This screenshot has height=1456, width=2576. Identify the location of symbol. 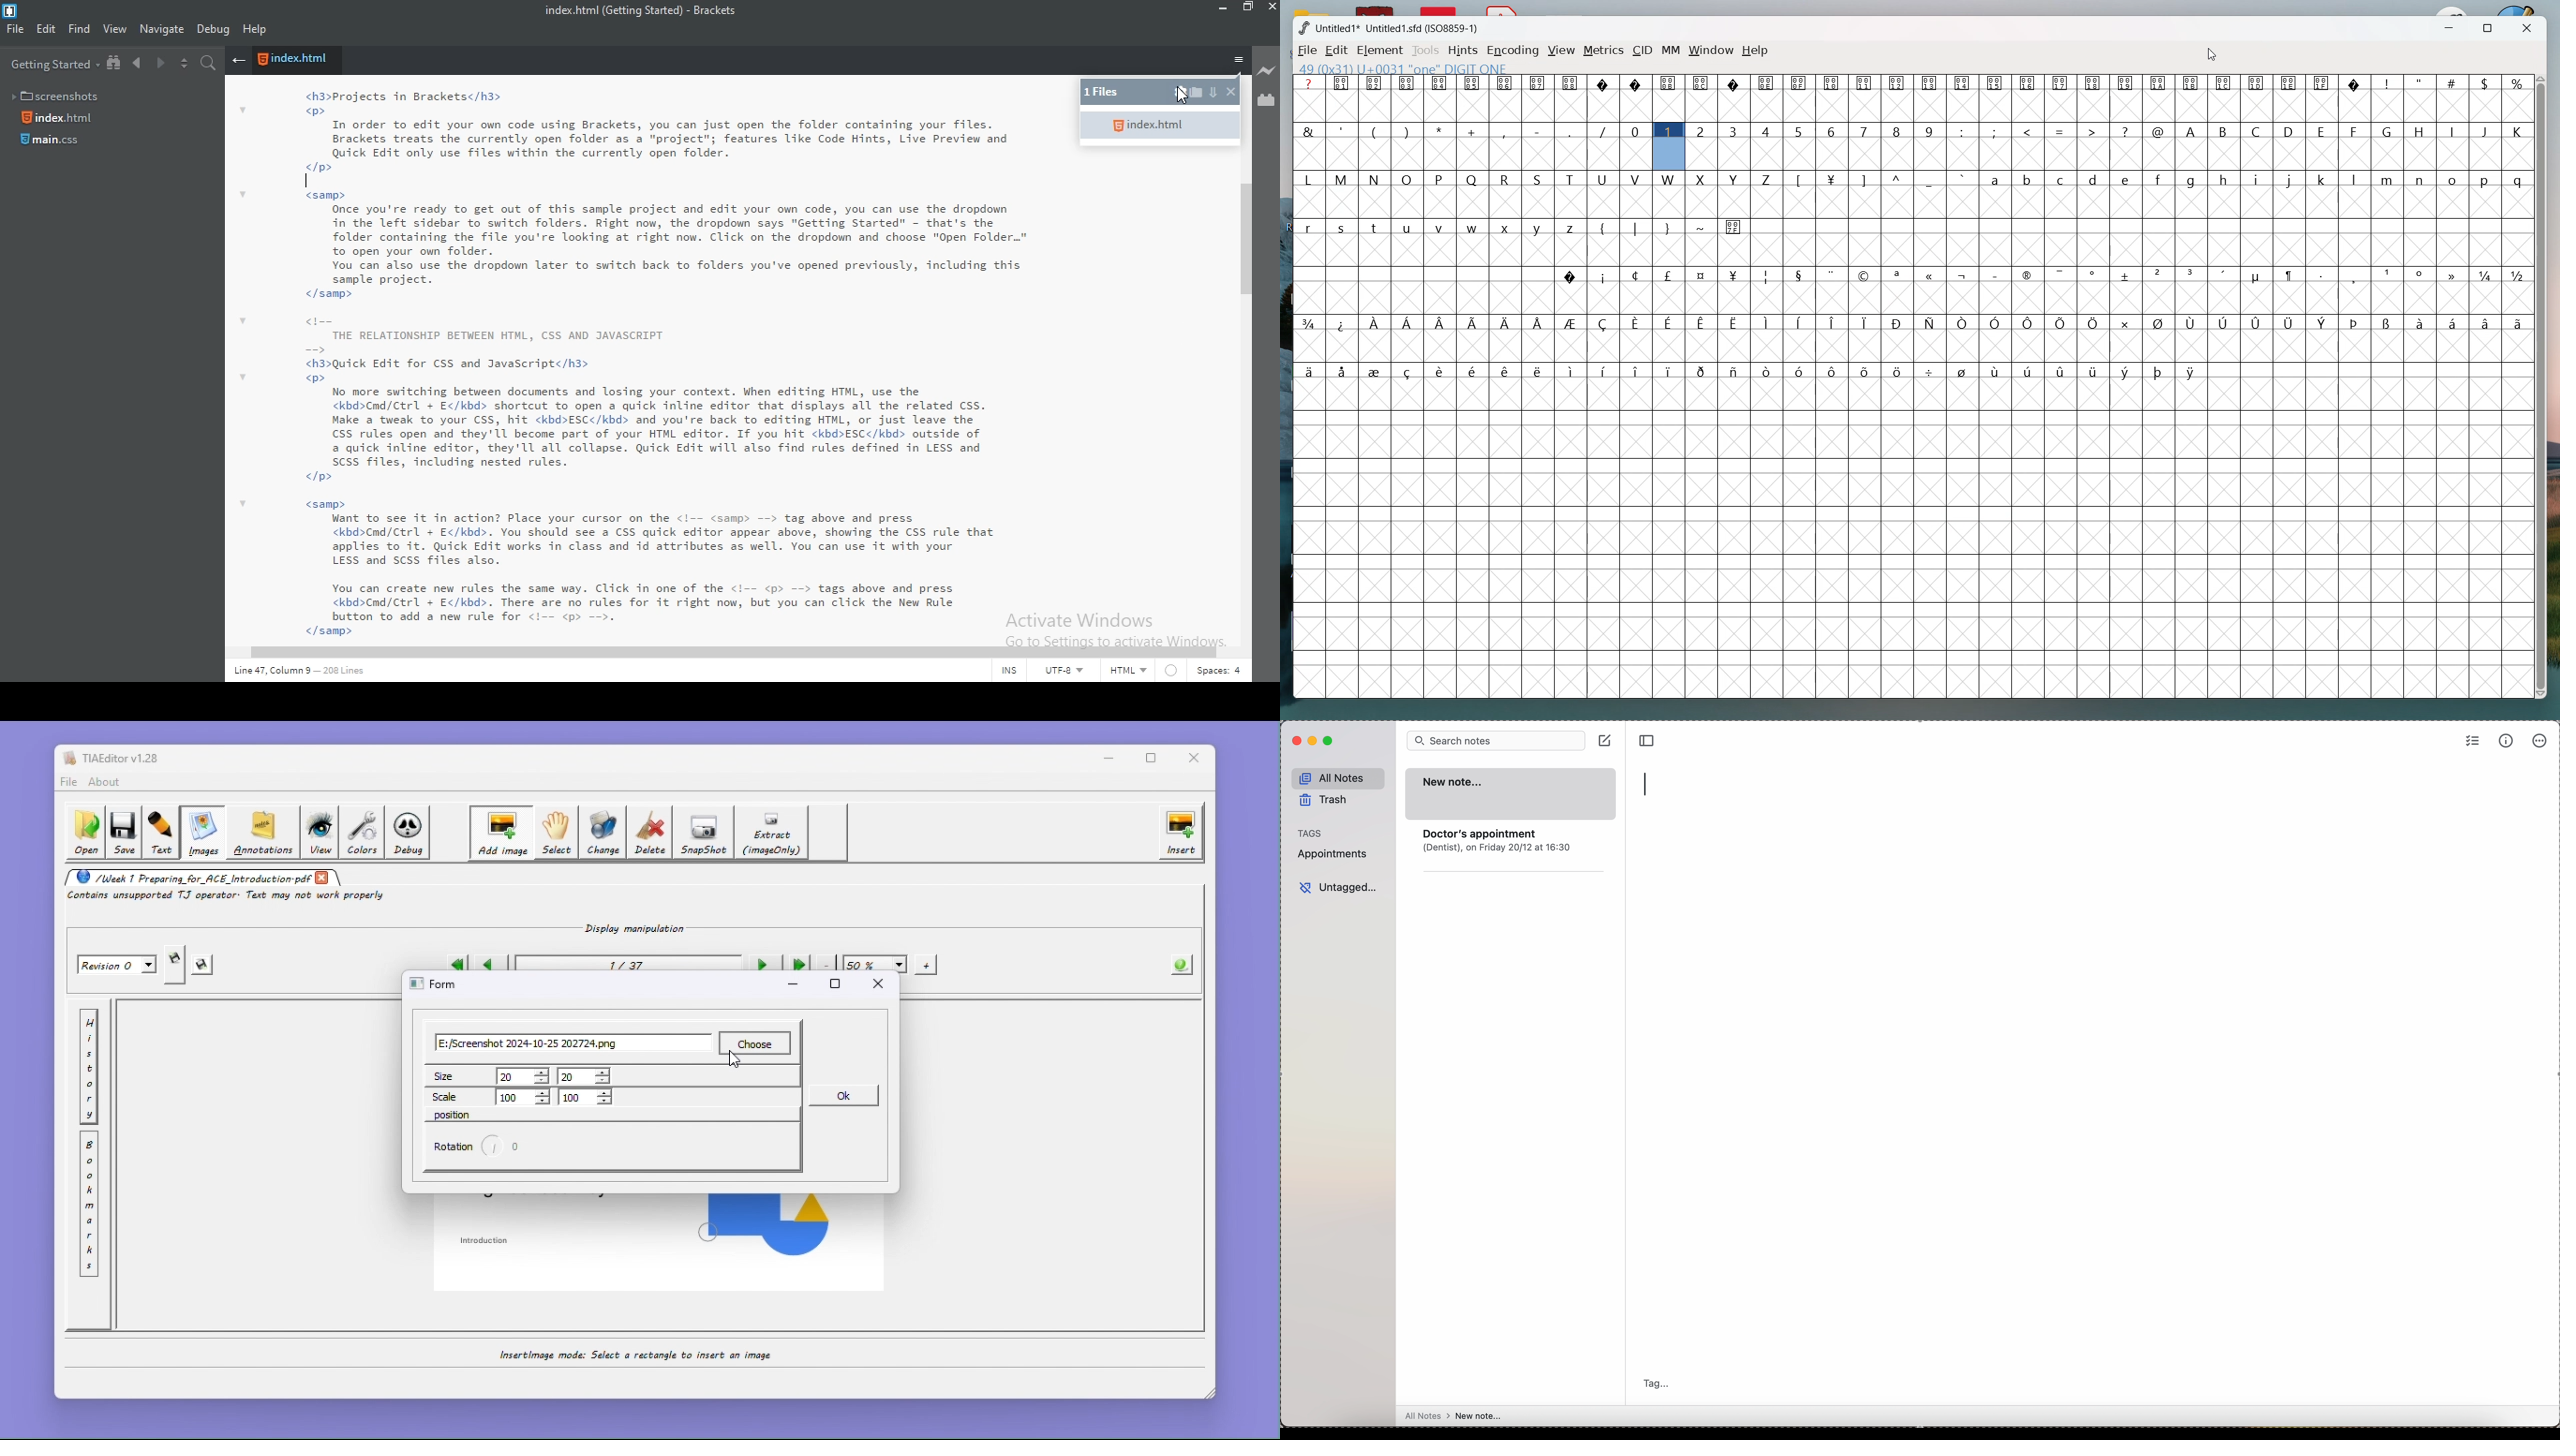
(2256, 322).